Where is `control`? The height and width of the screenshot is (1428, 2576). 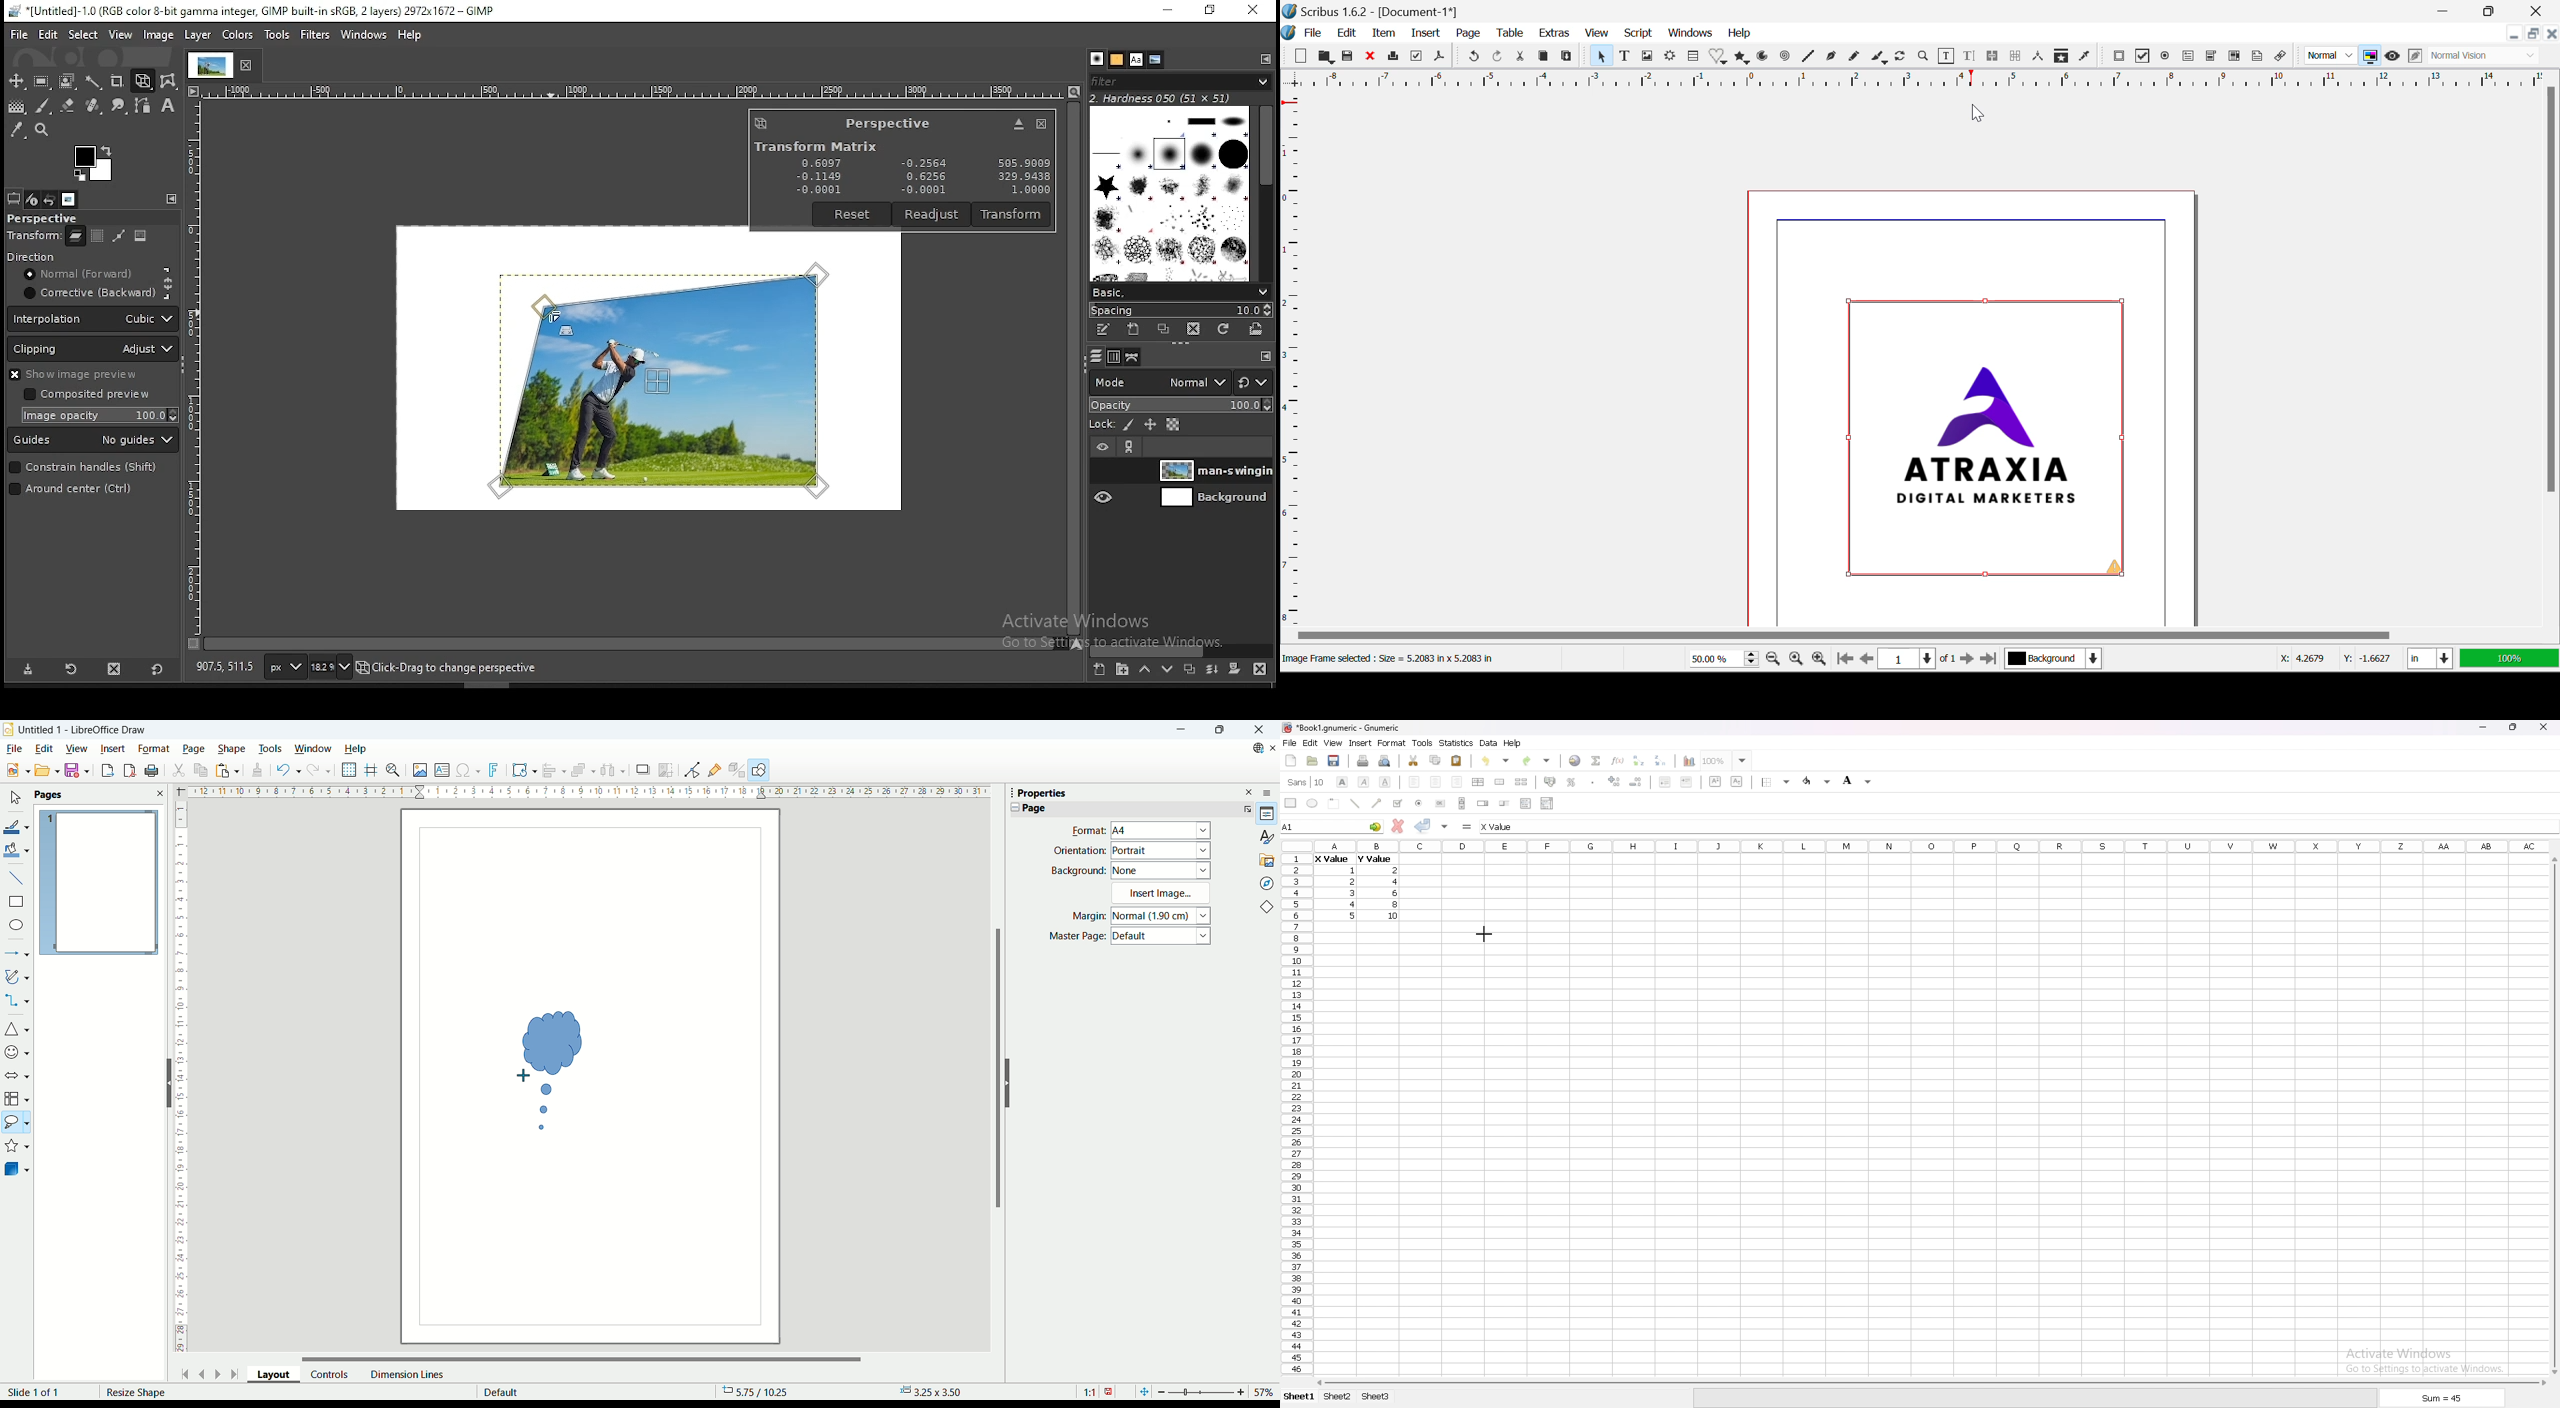
control is located at coordinates (330, 1374).